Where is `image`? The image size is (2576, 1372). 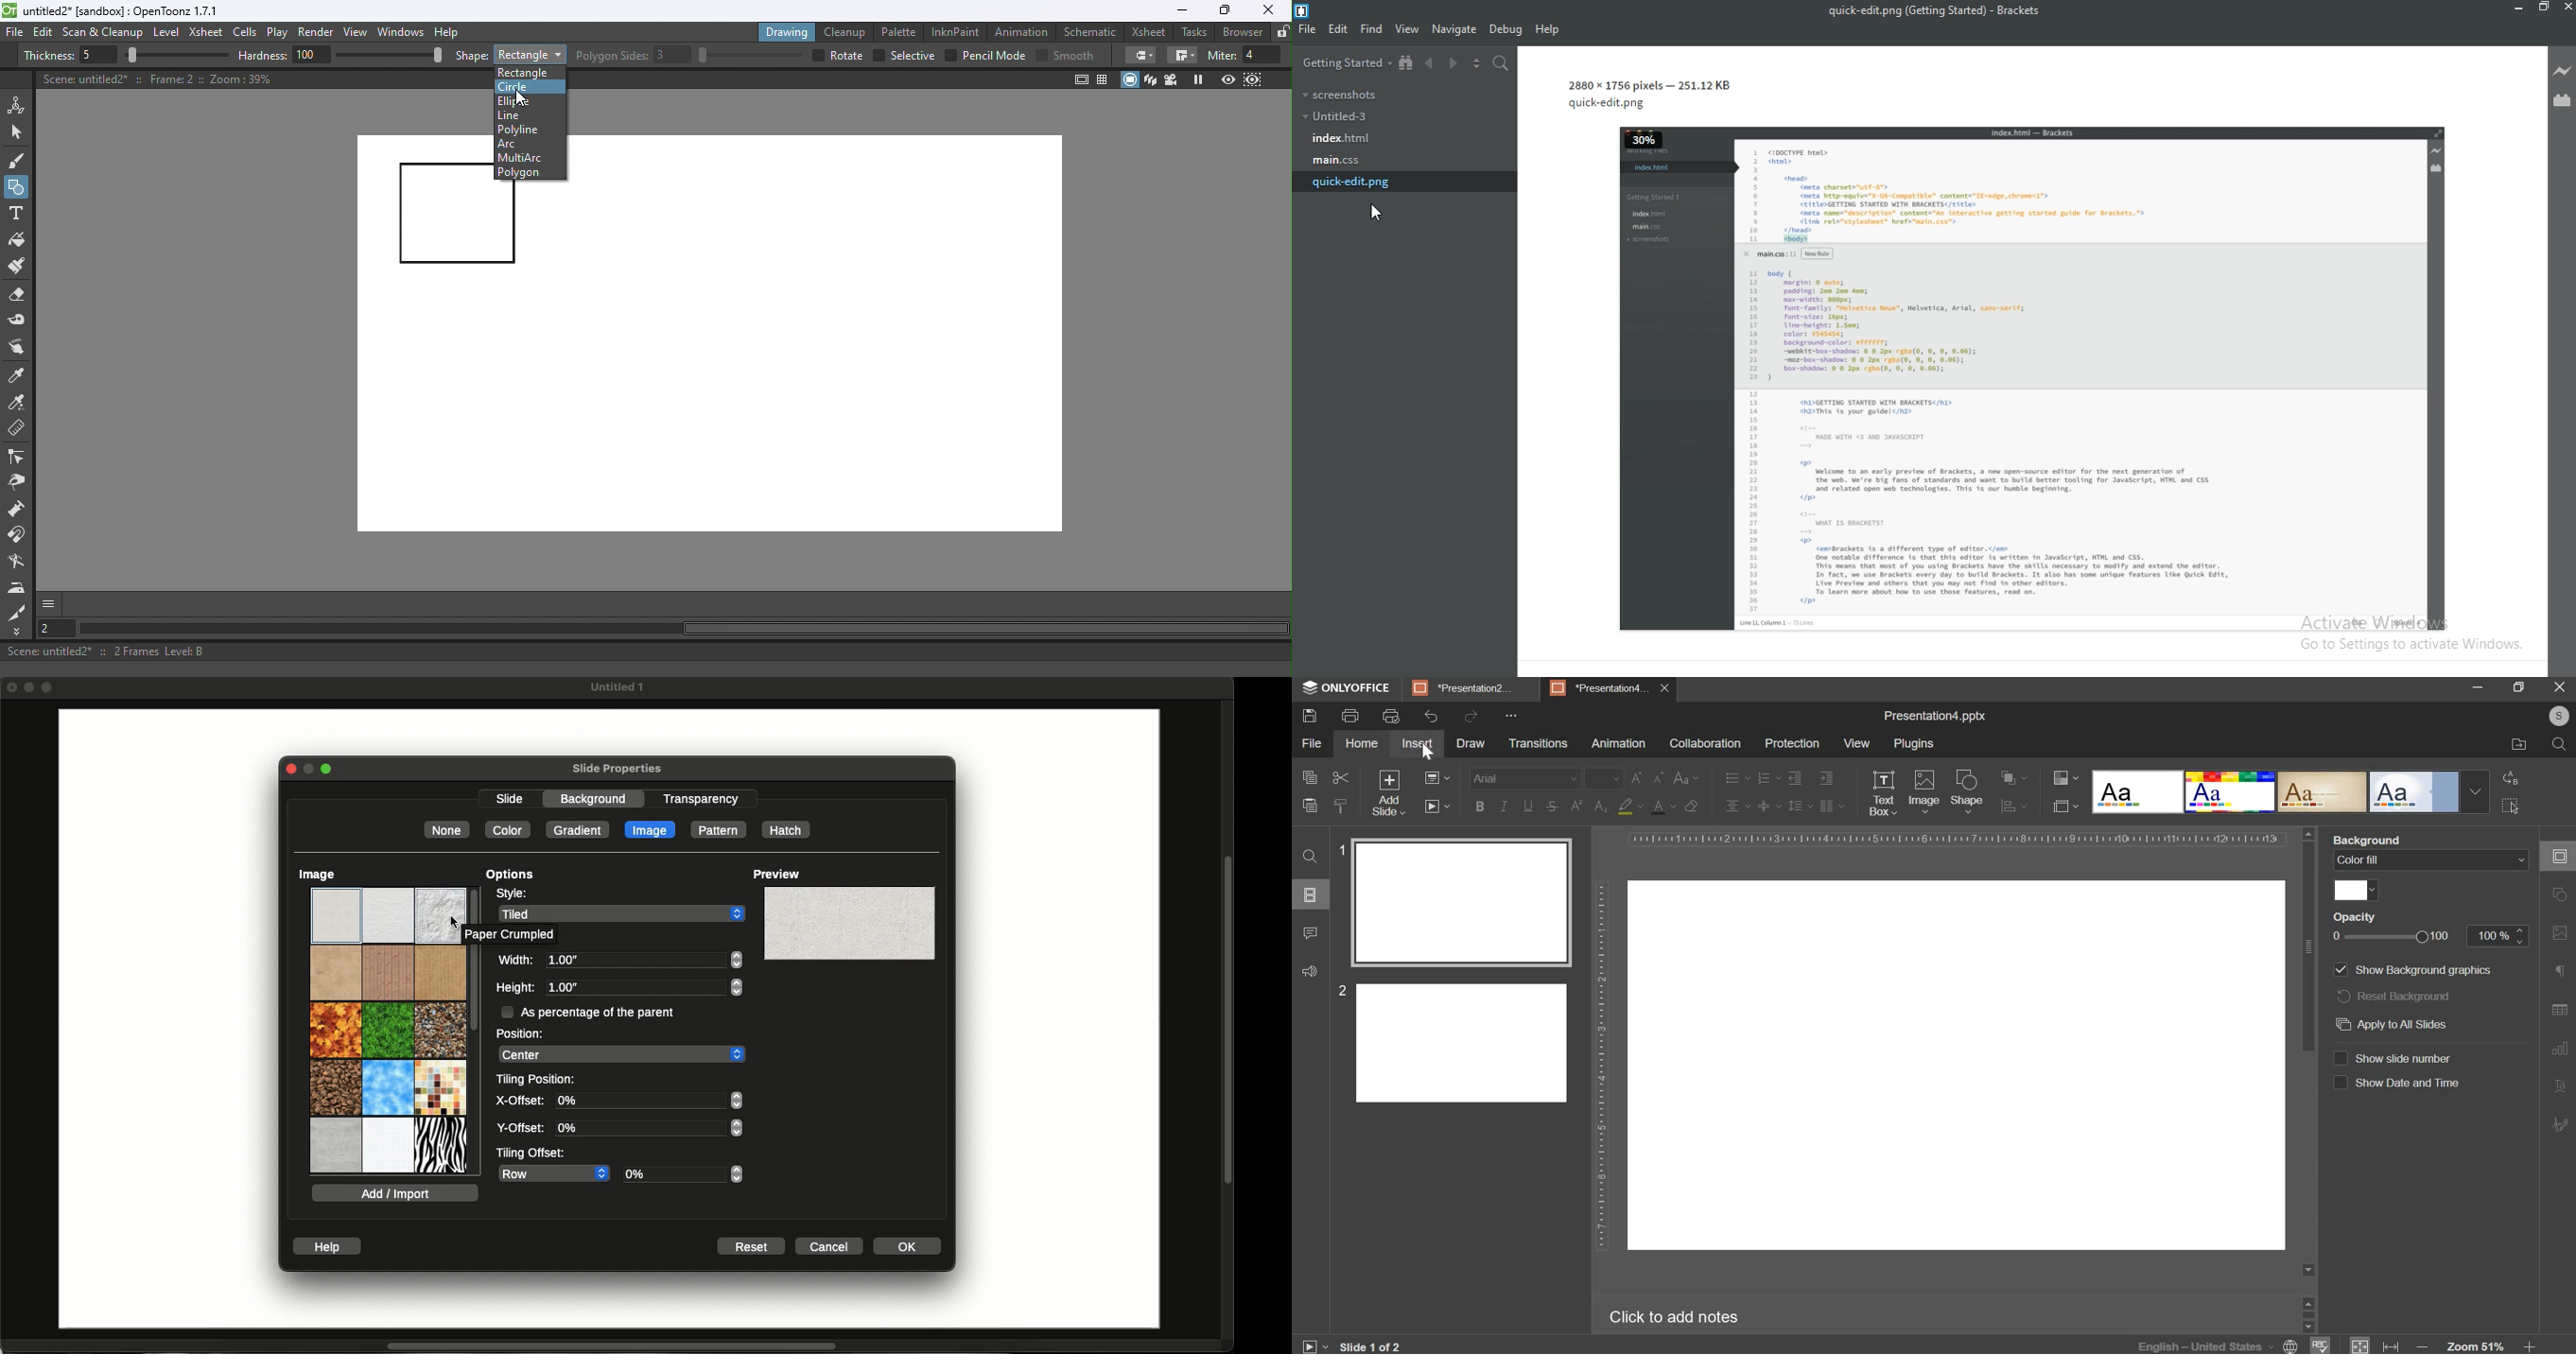 image is located at coordinates (1925, 792).